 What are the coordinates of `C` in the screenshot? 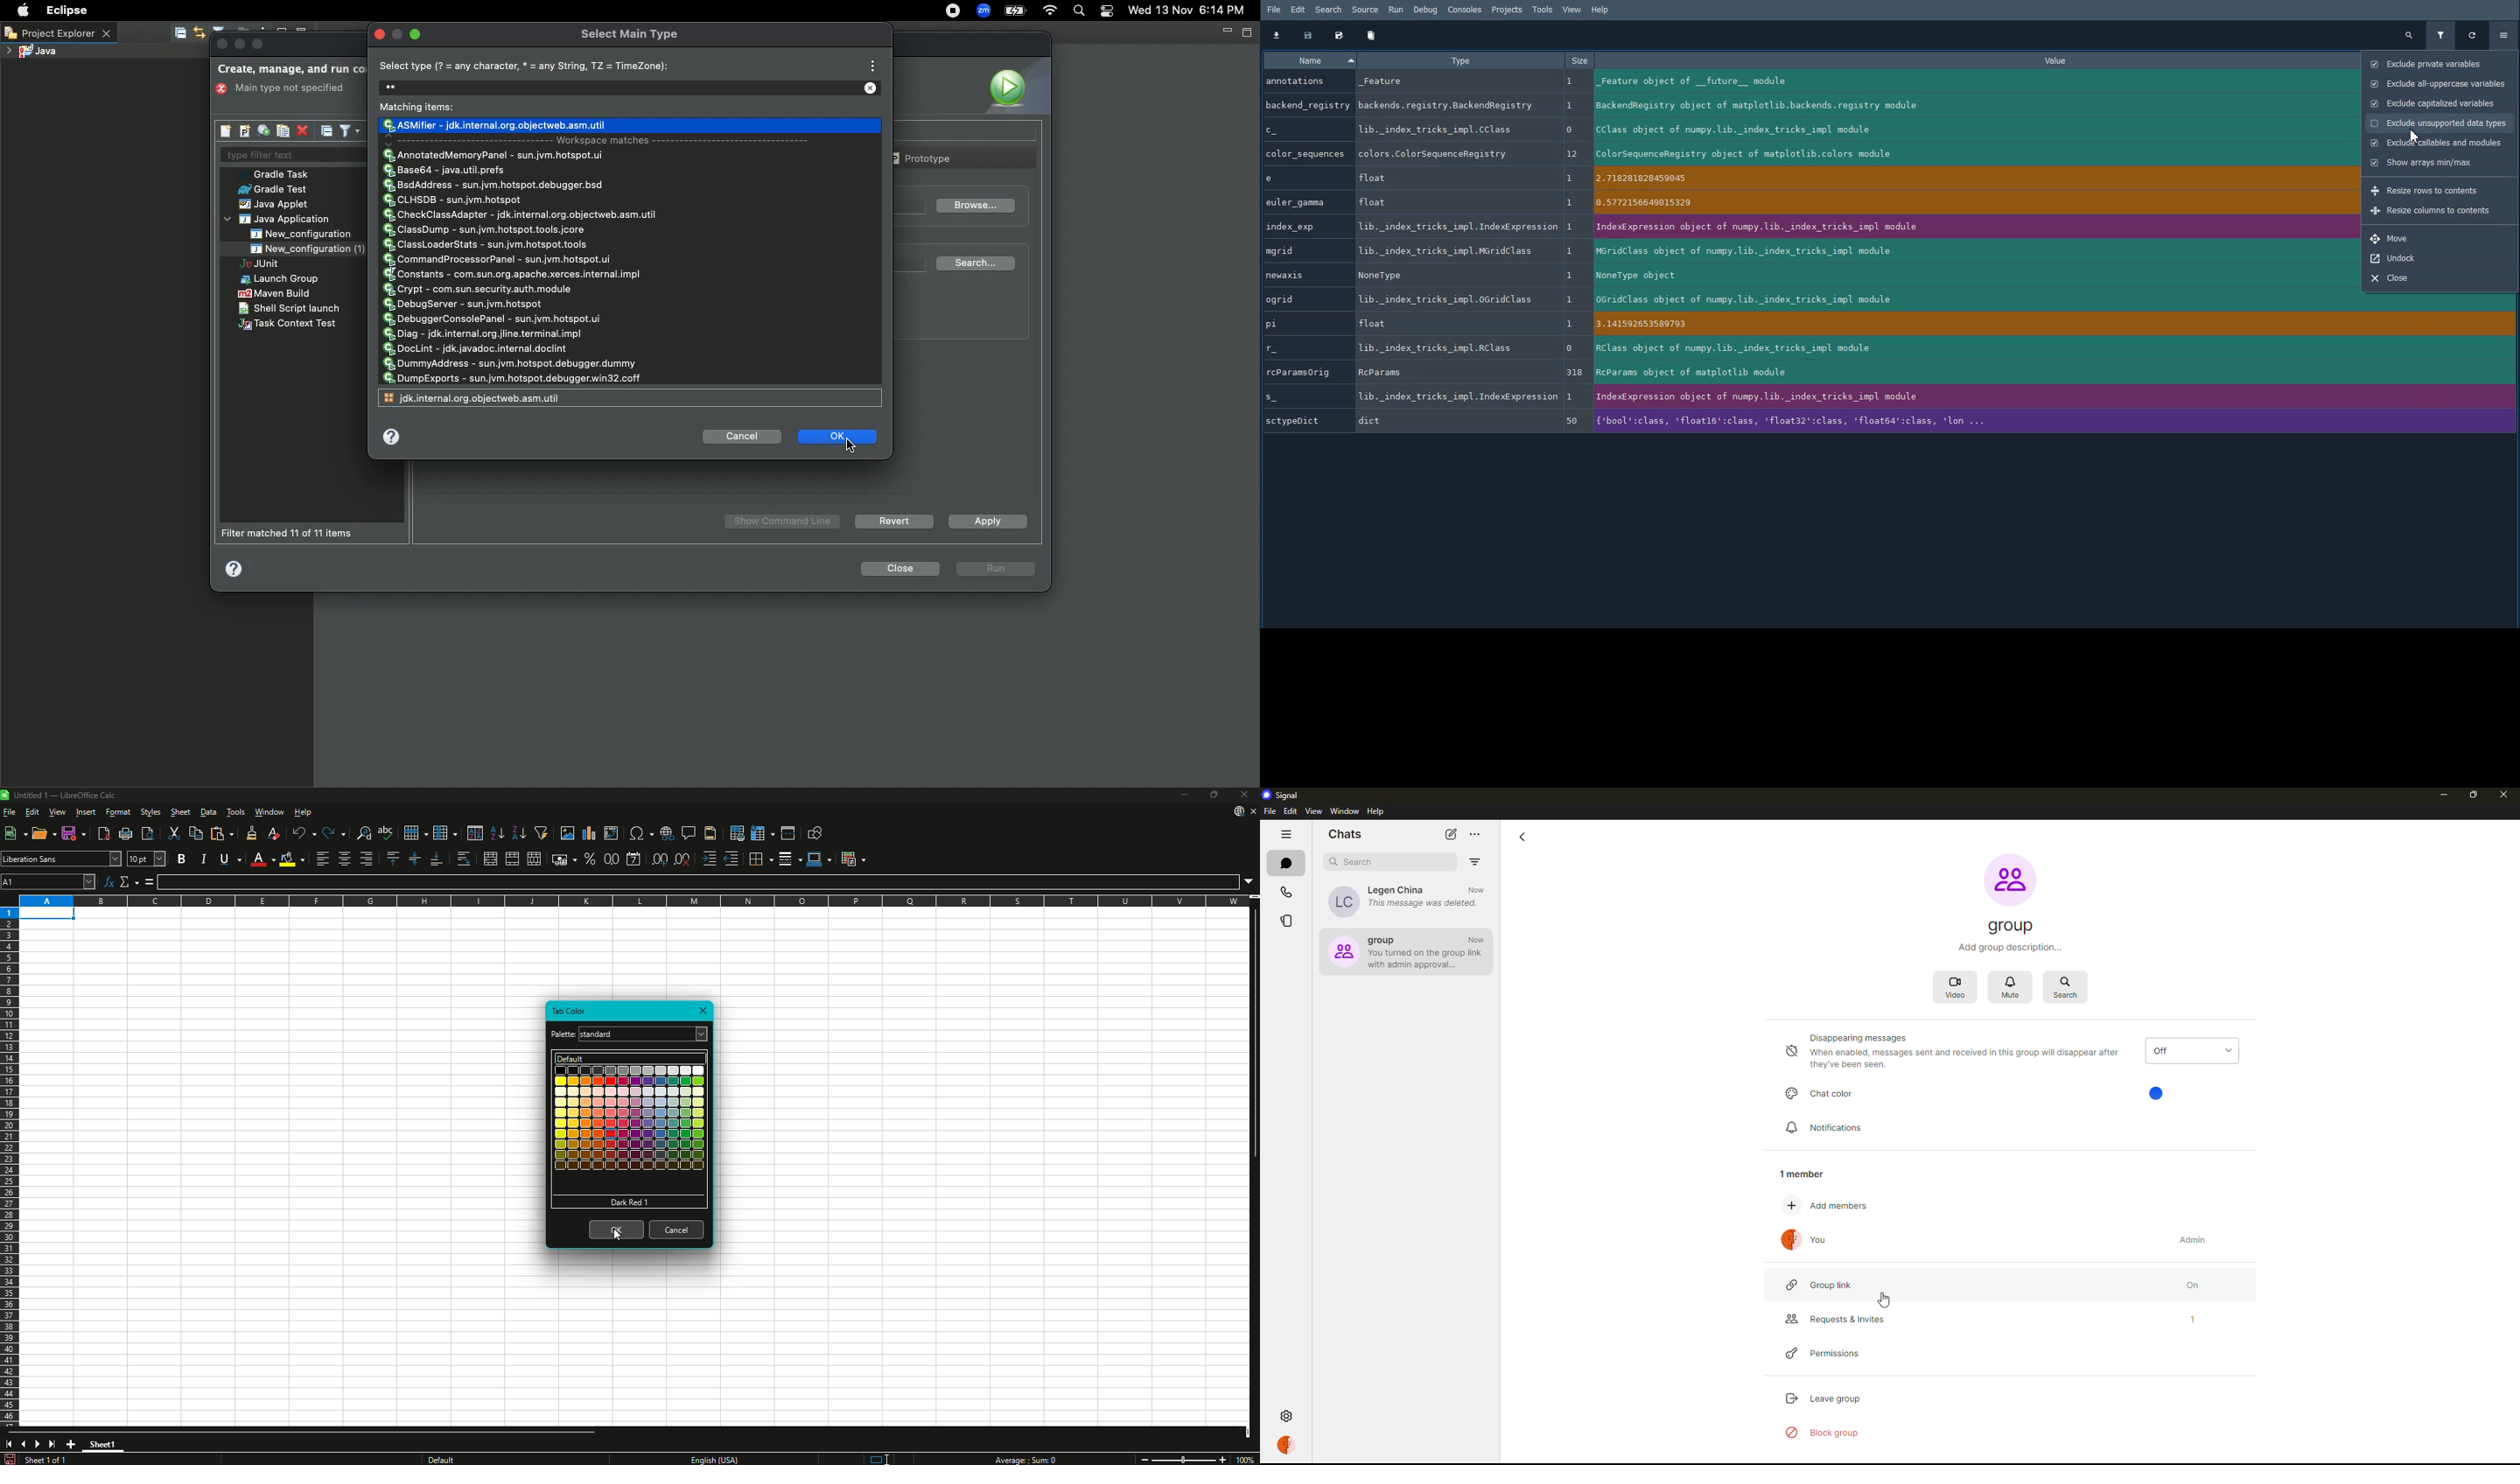 It's located at (1307, 130).